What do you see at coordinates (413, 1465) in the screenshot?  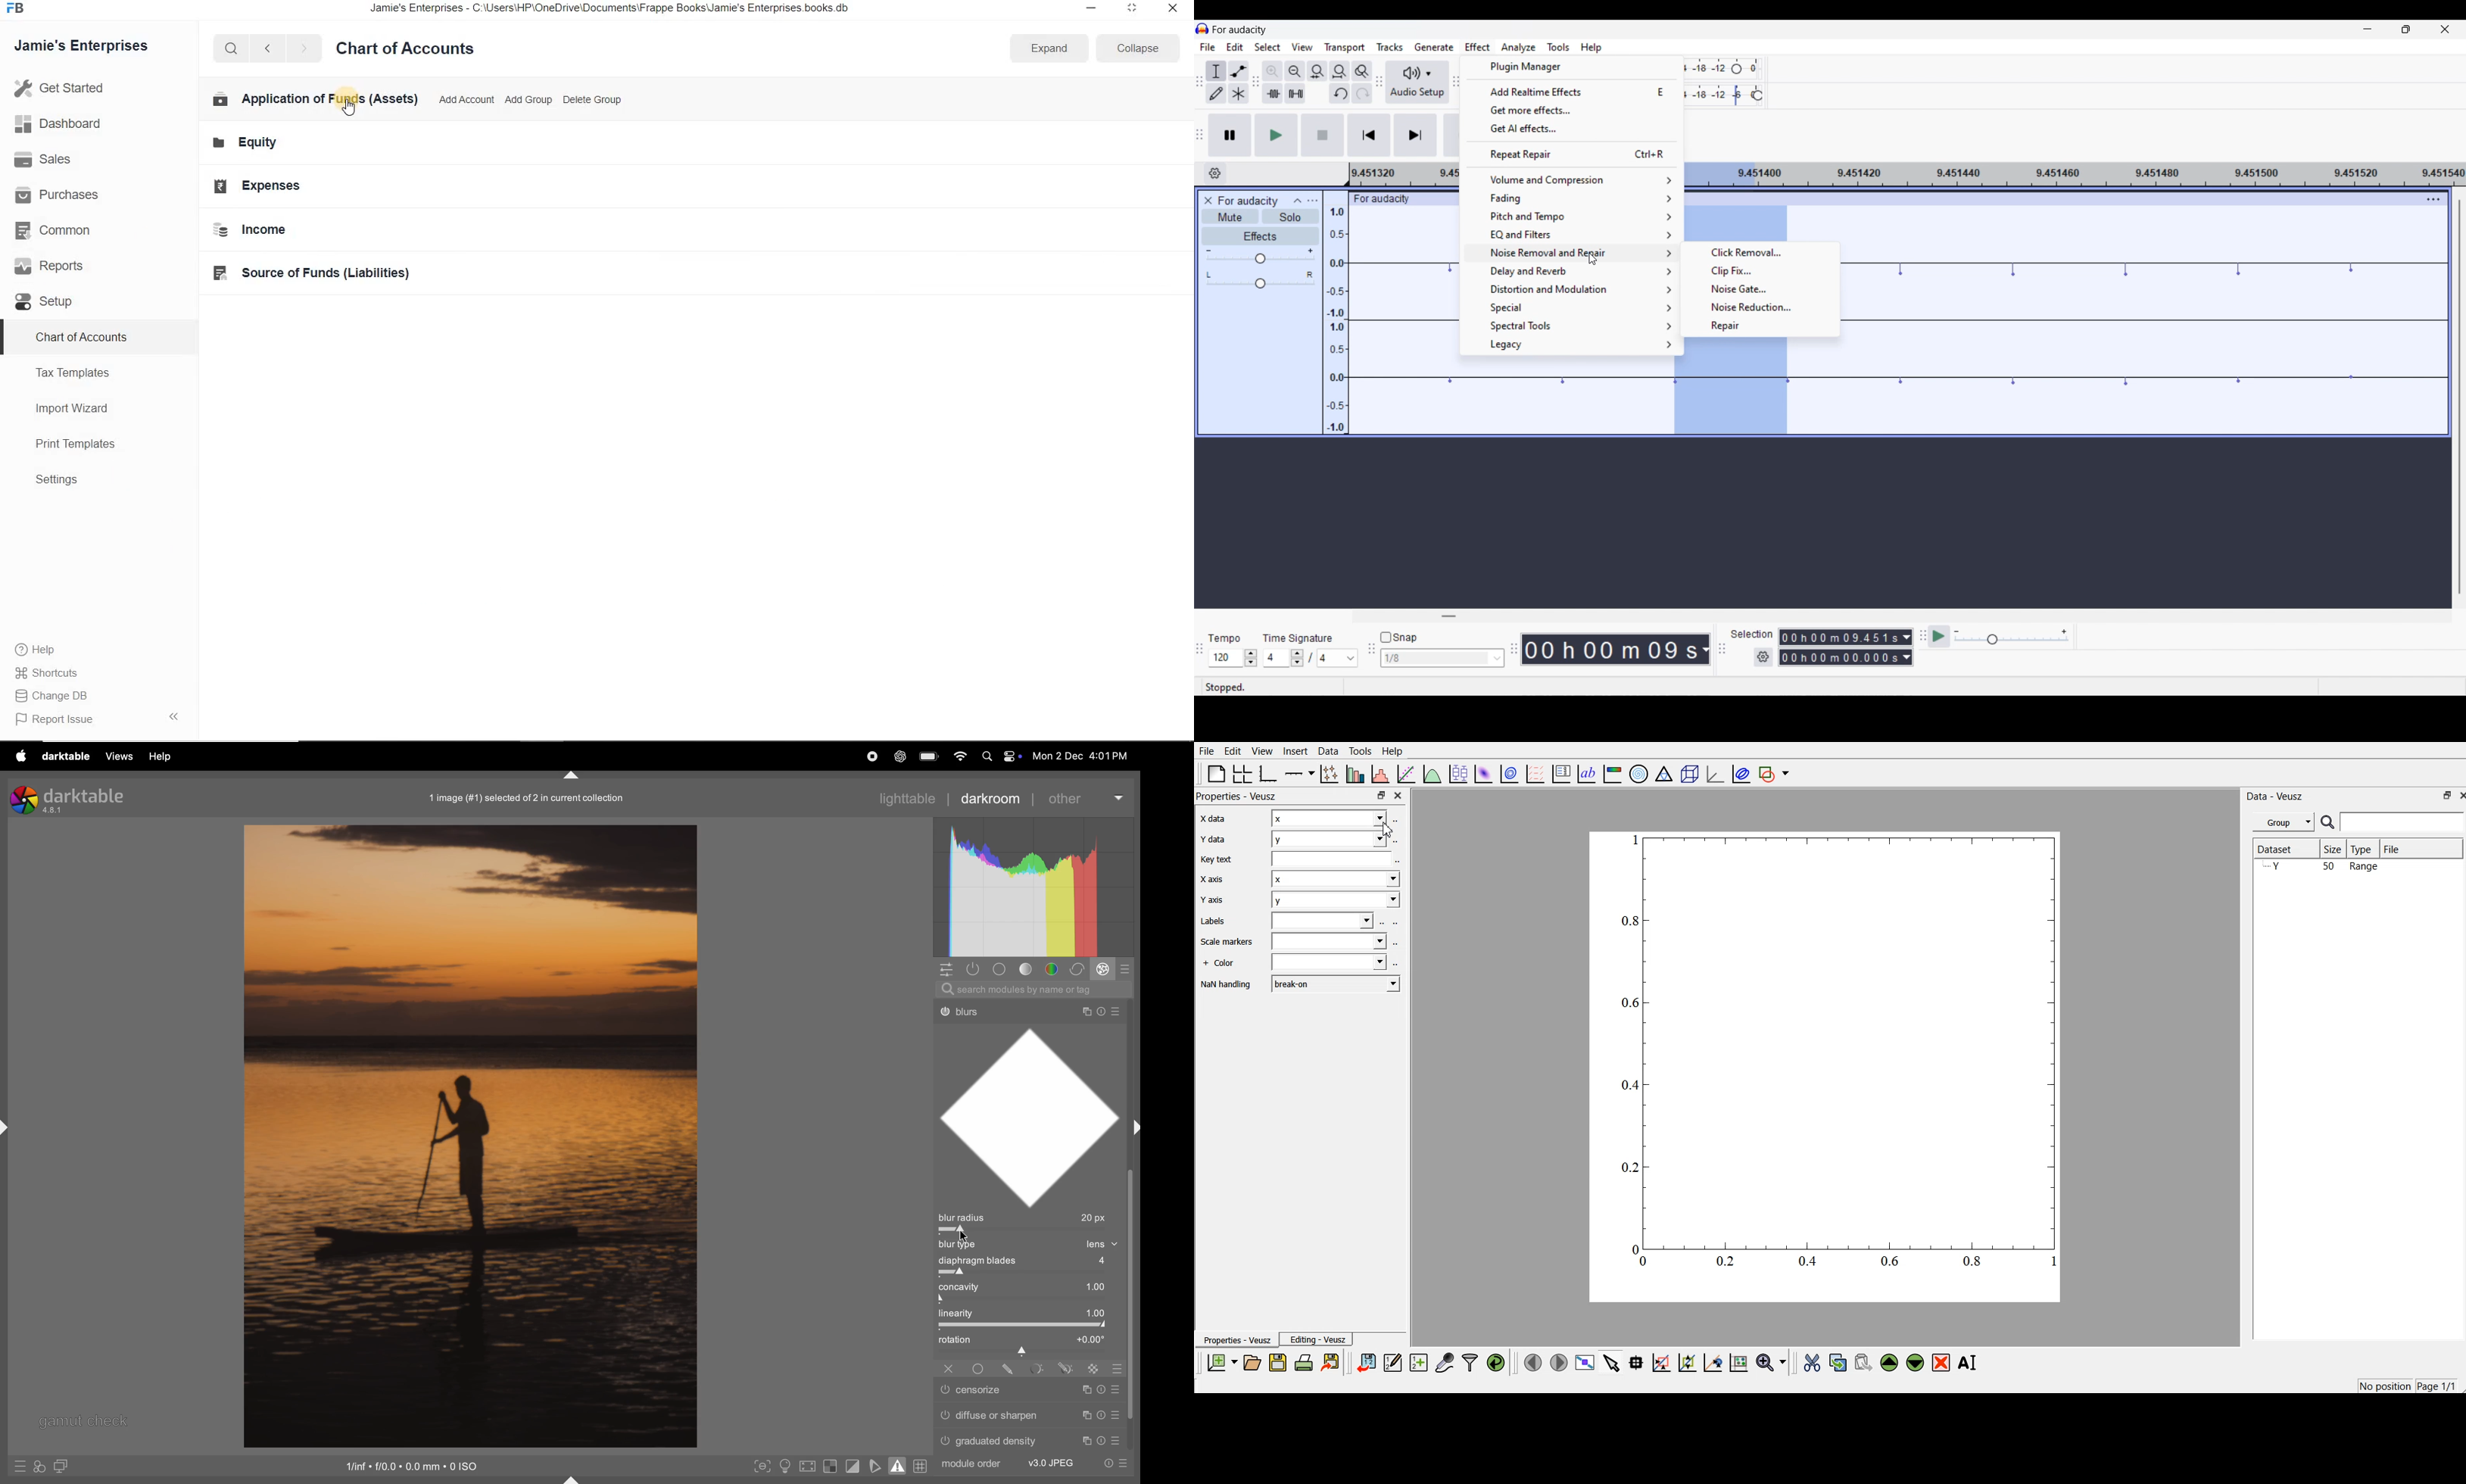 I see `iso satandard` at bounding box center [413, 1465].